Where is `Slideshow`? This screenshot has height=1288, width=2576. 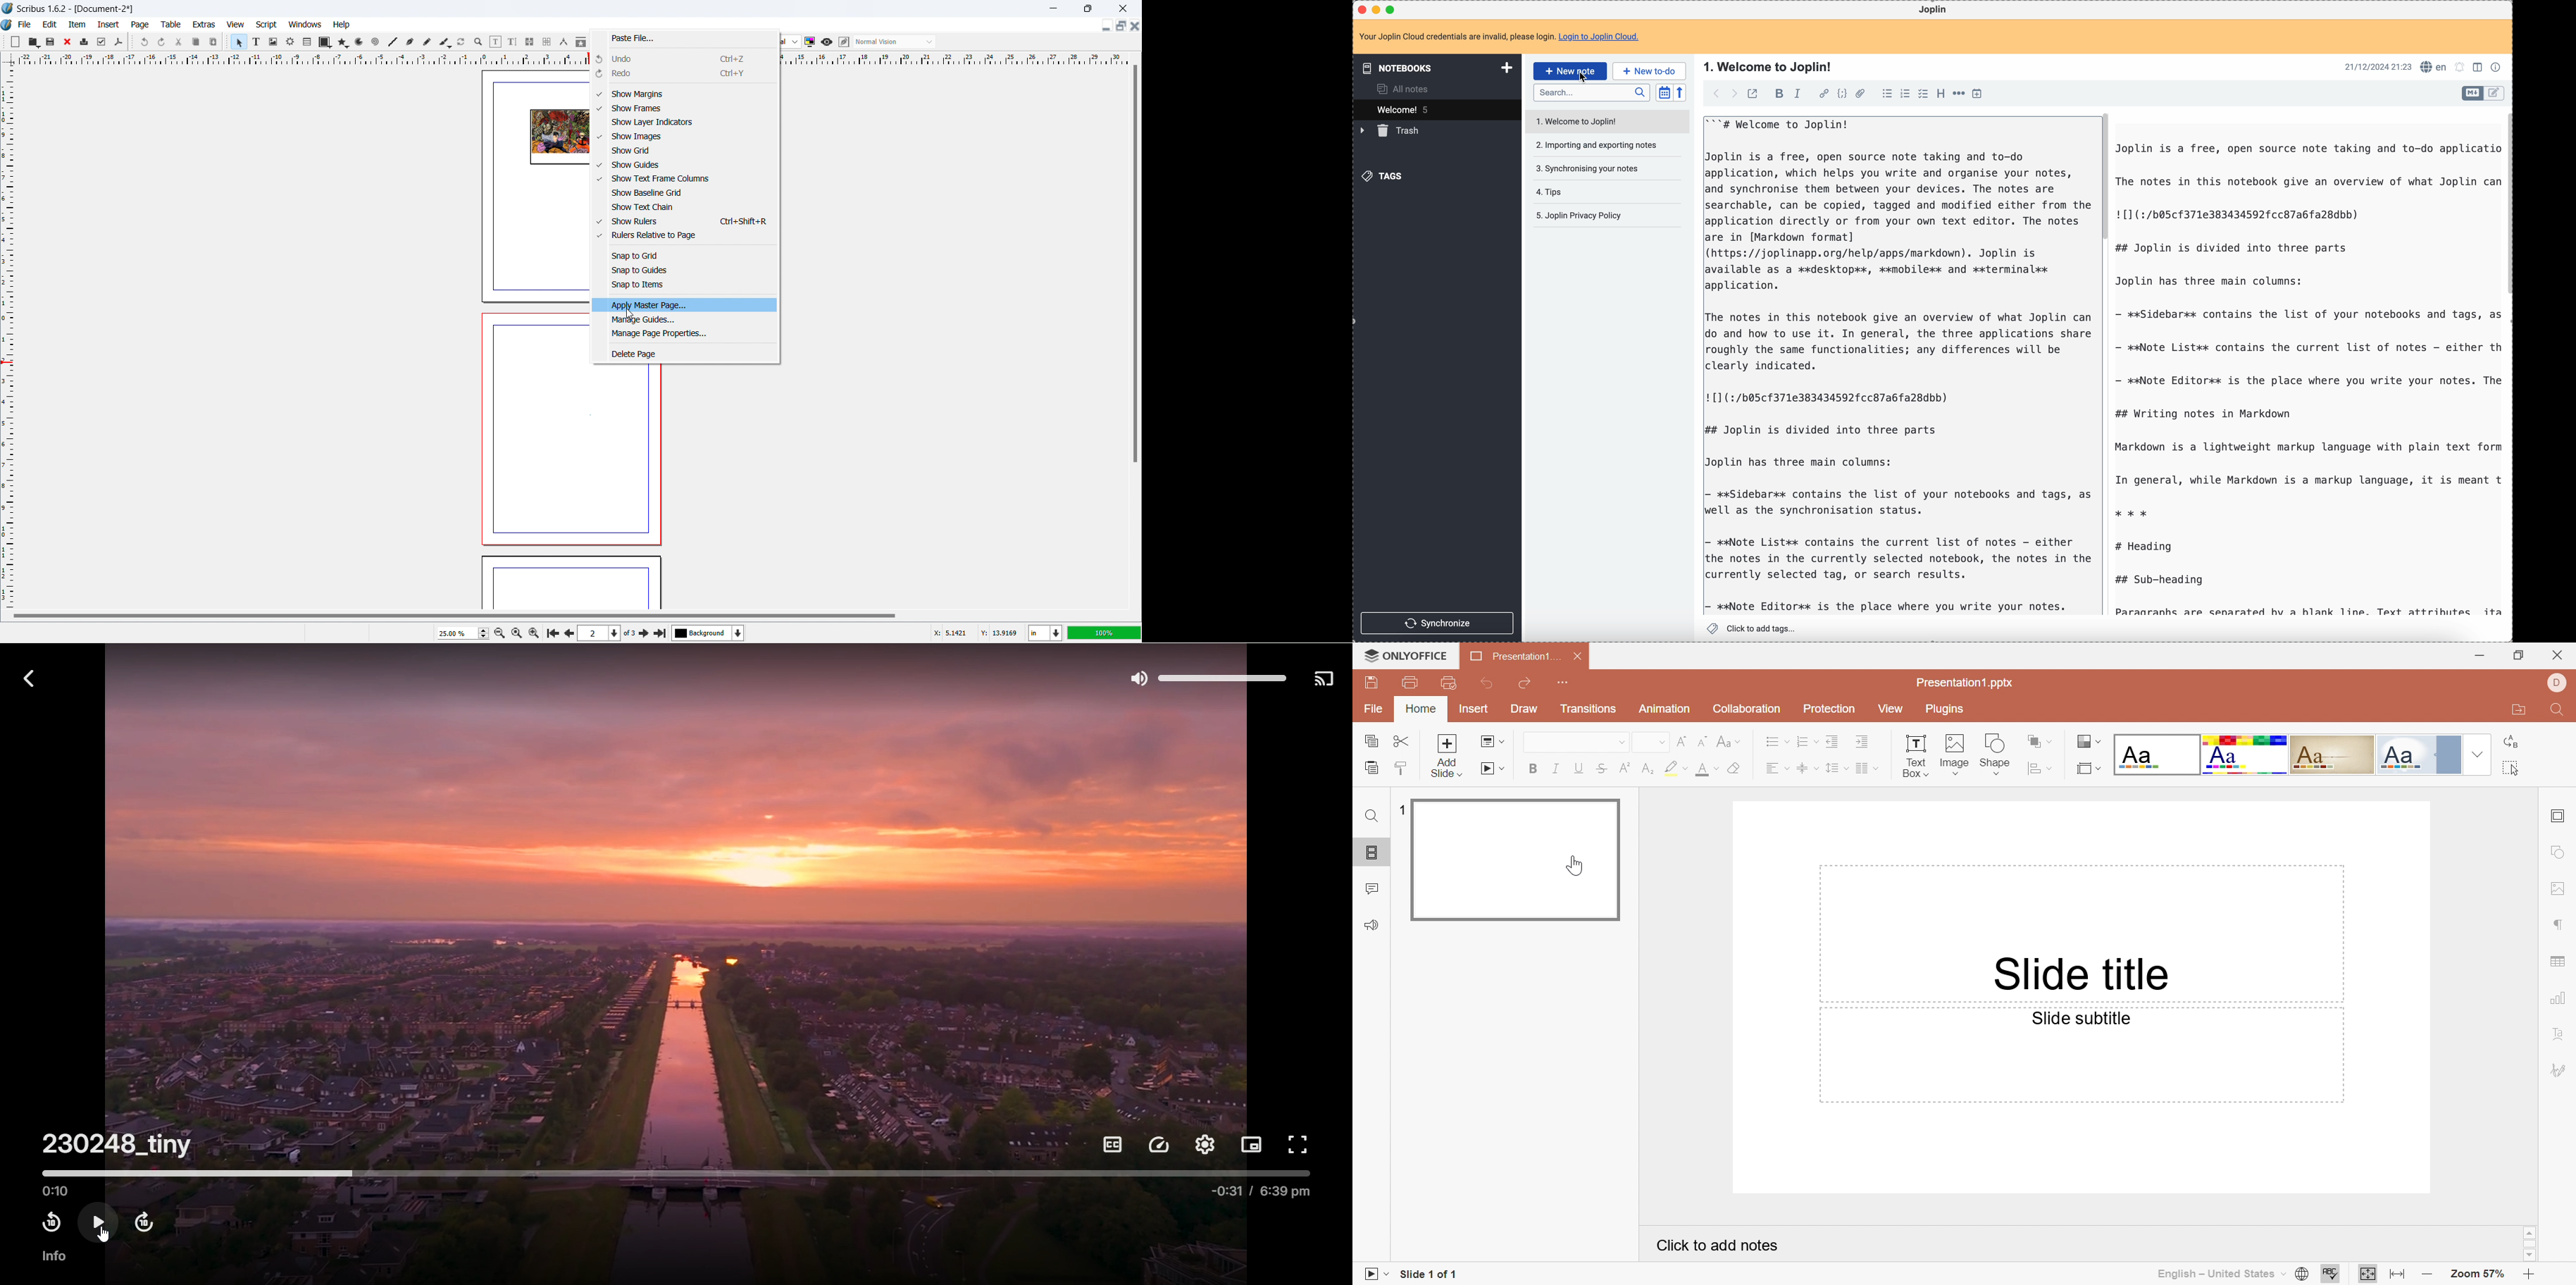
Slideshow is located at coordinates (1370, 1274).